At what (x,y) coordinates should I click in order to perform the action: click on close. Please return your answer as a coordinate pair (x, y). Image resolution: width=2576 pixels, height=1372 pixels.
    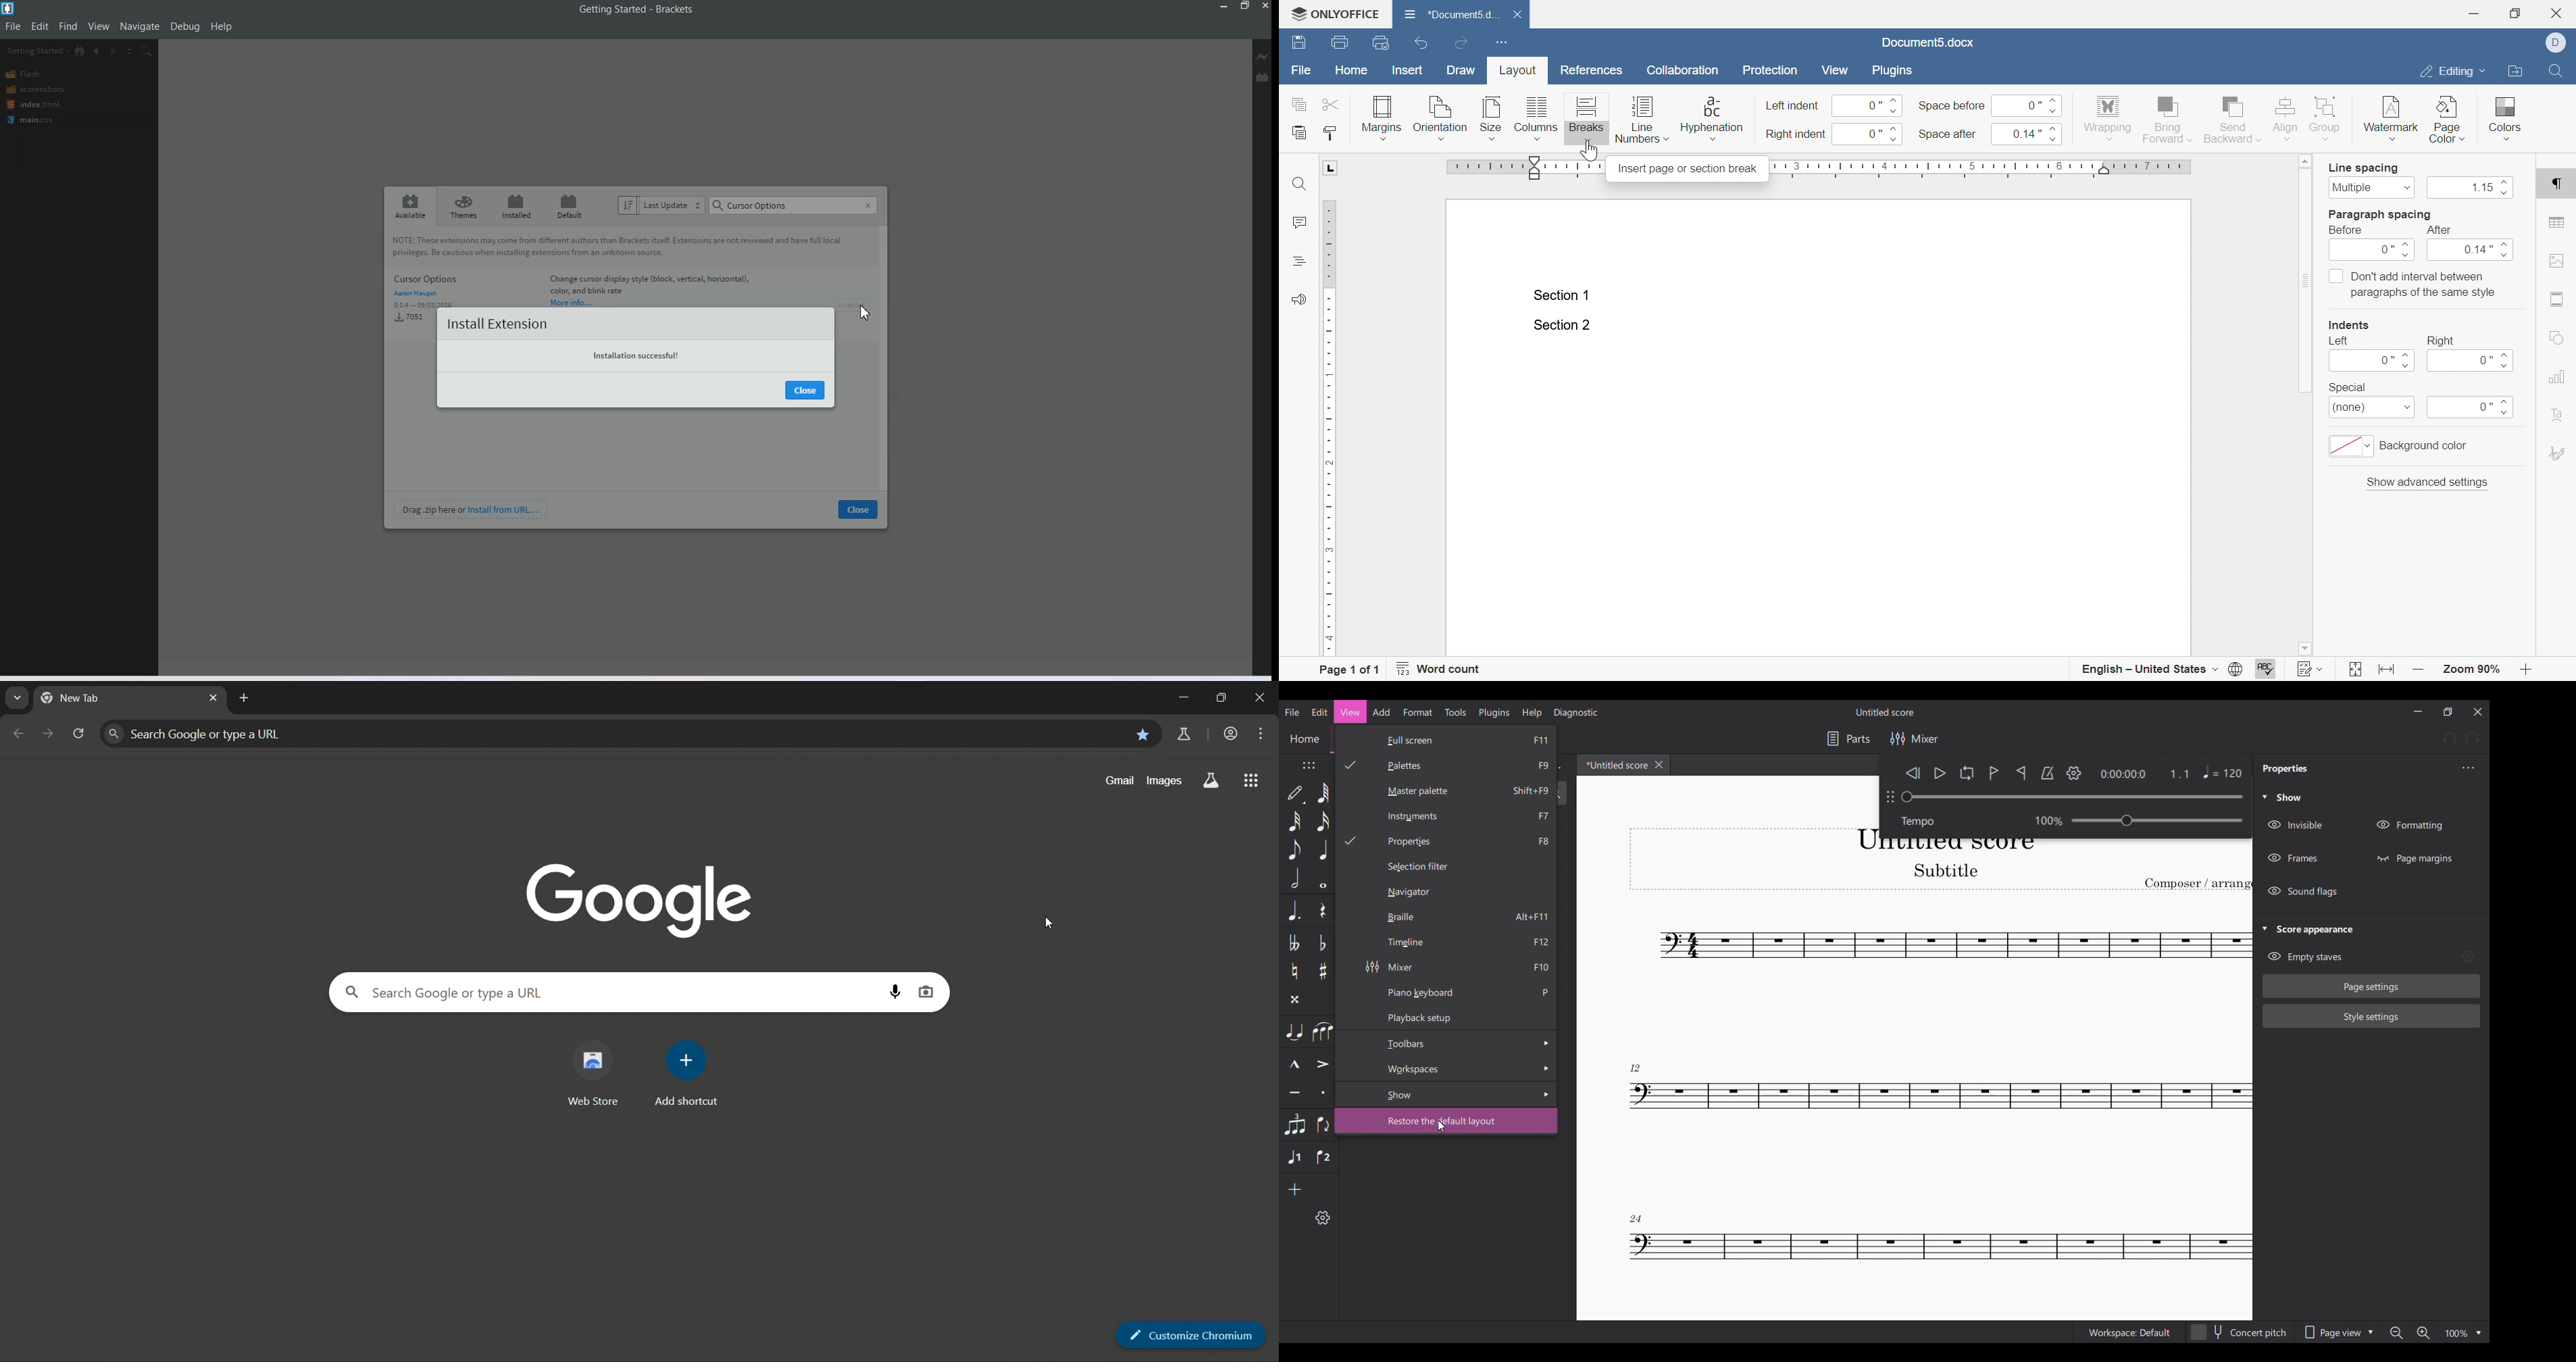
    Looking at the image, I should click on (1517, 15).